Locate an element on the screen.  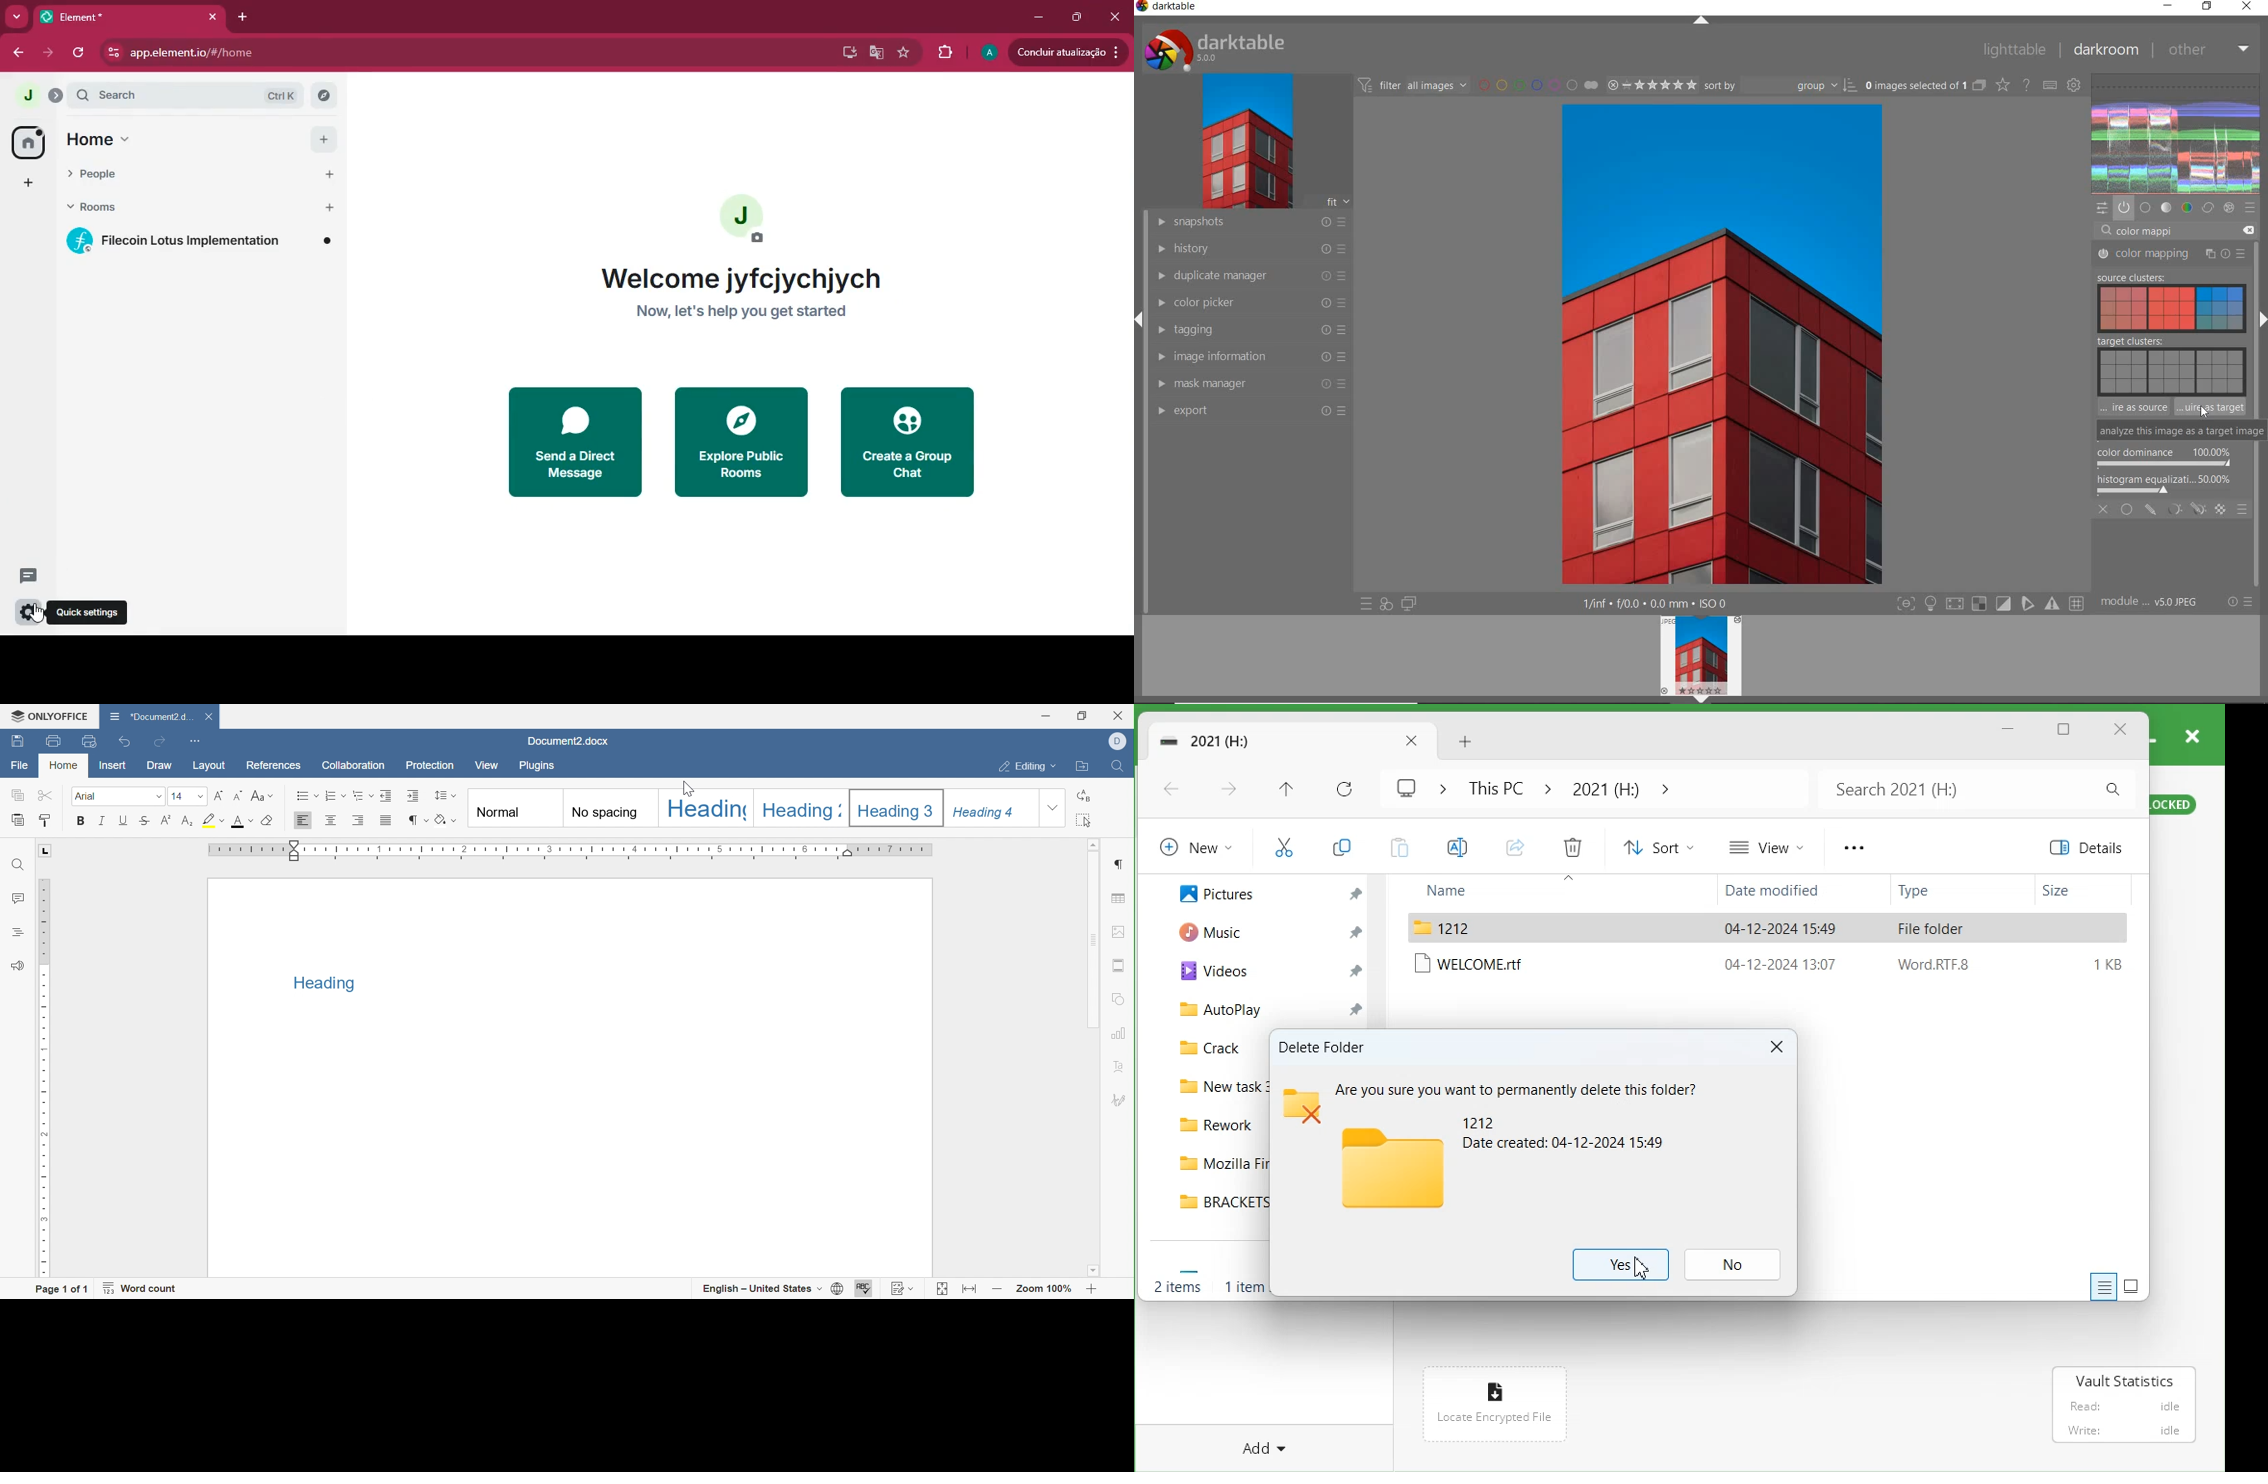
Italic is located at coordinates (101, 822).